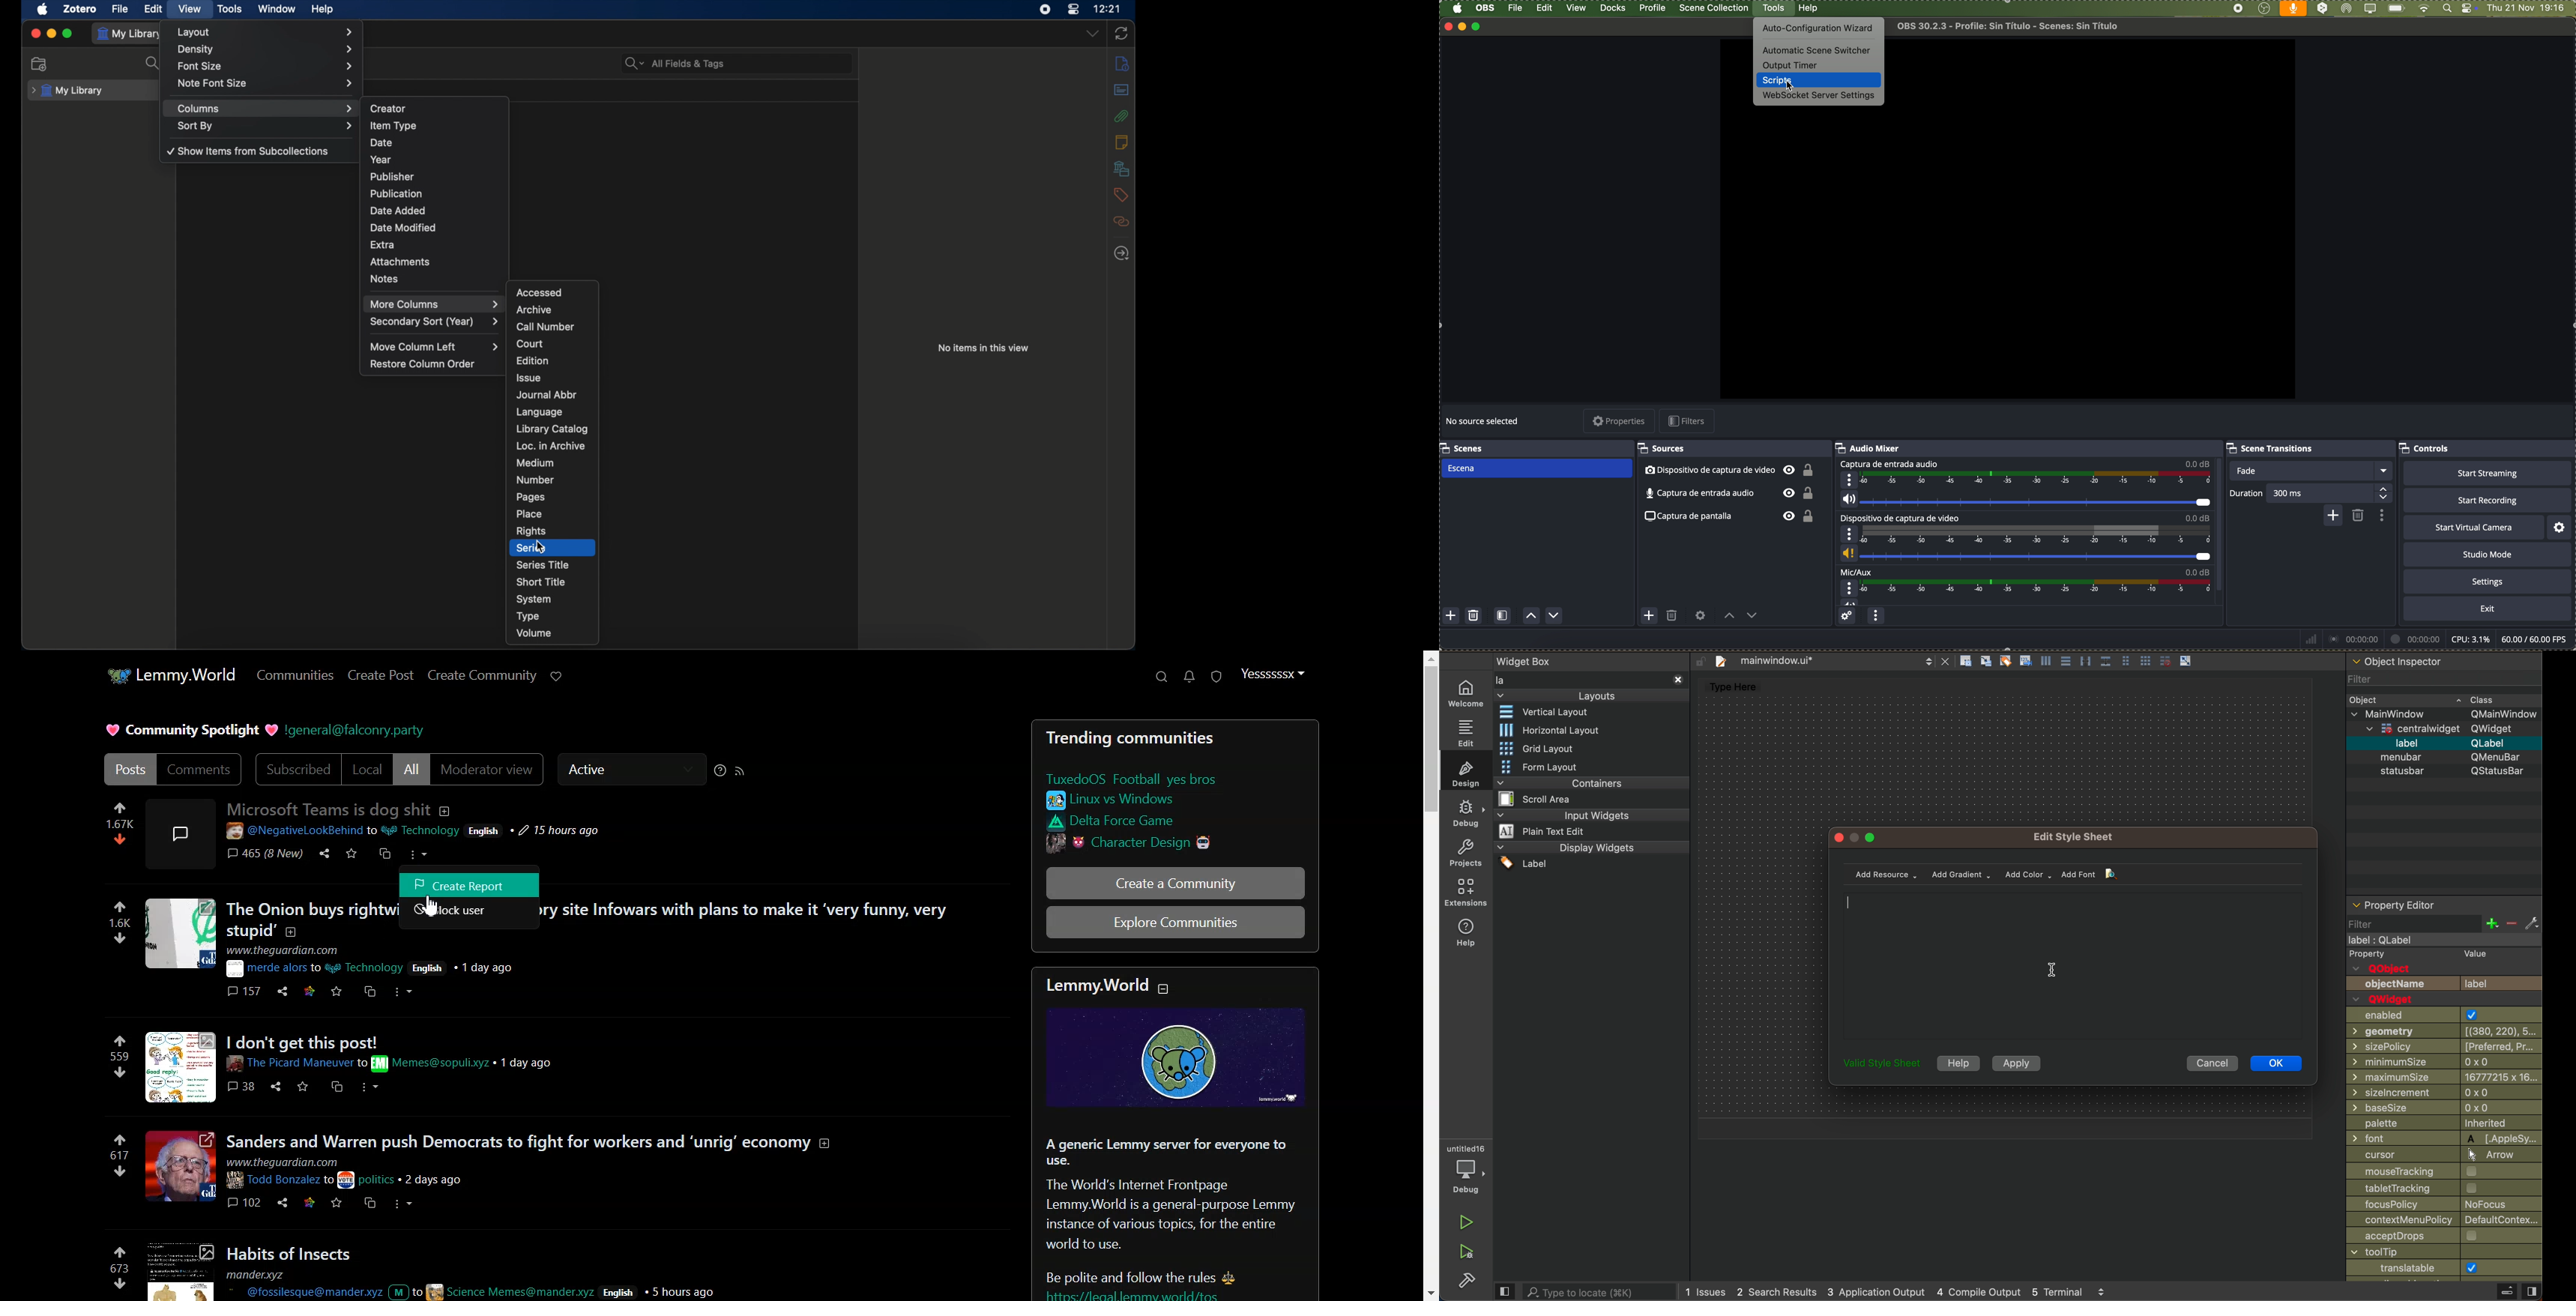 Image resolution: width=2576 pixels, height=1316 pixels. Describe the element at coordinates (266, 67) in the screenshot. I see `font size` at that location.